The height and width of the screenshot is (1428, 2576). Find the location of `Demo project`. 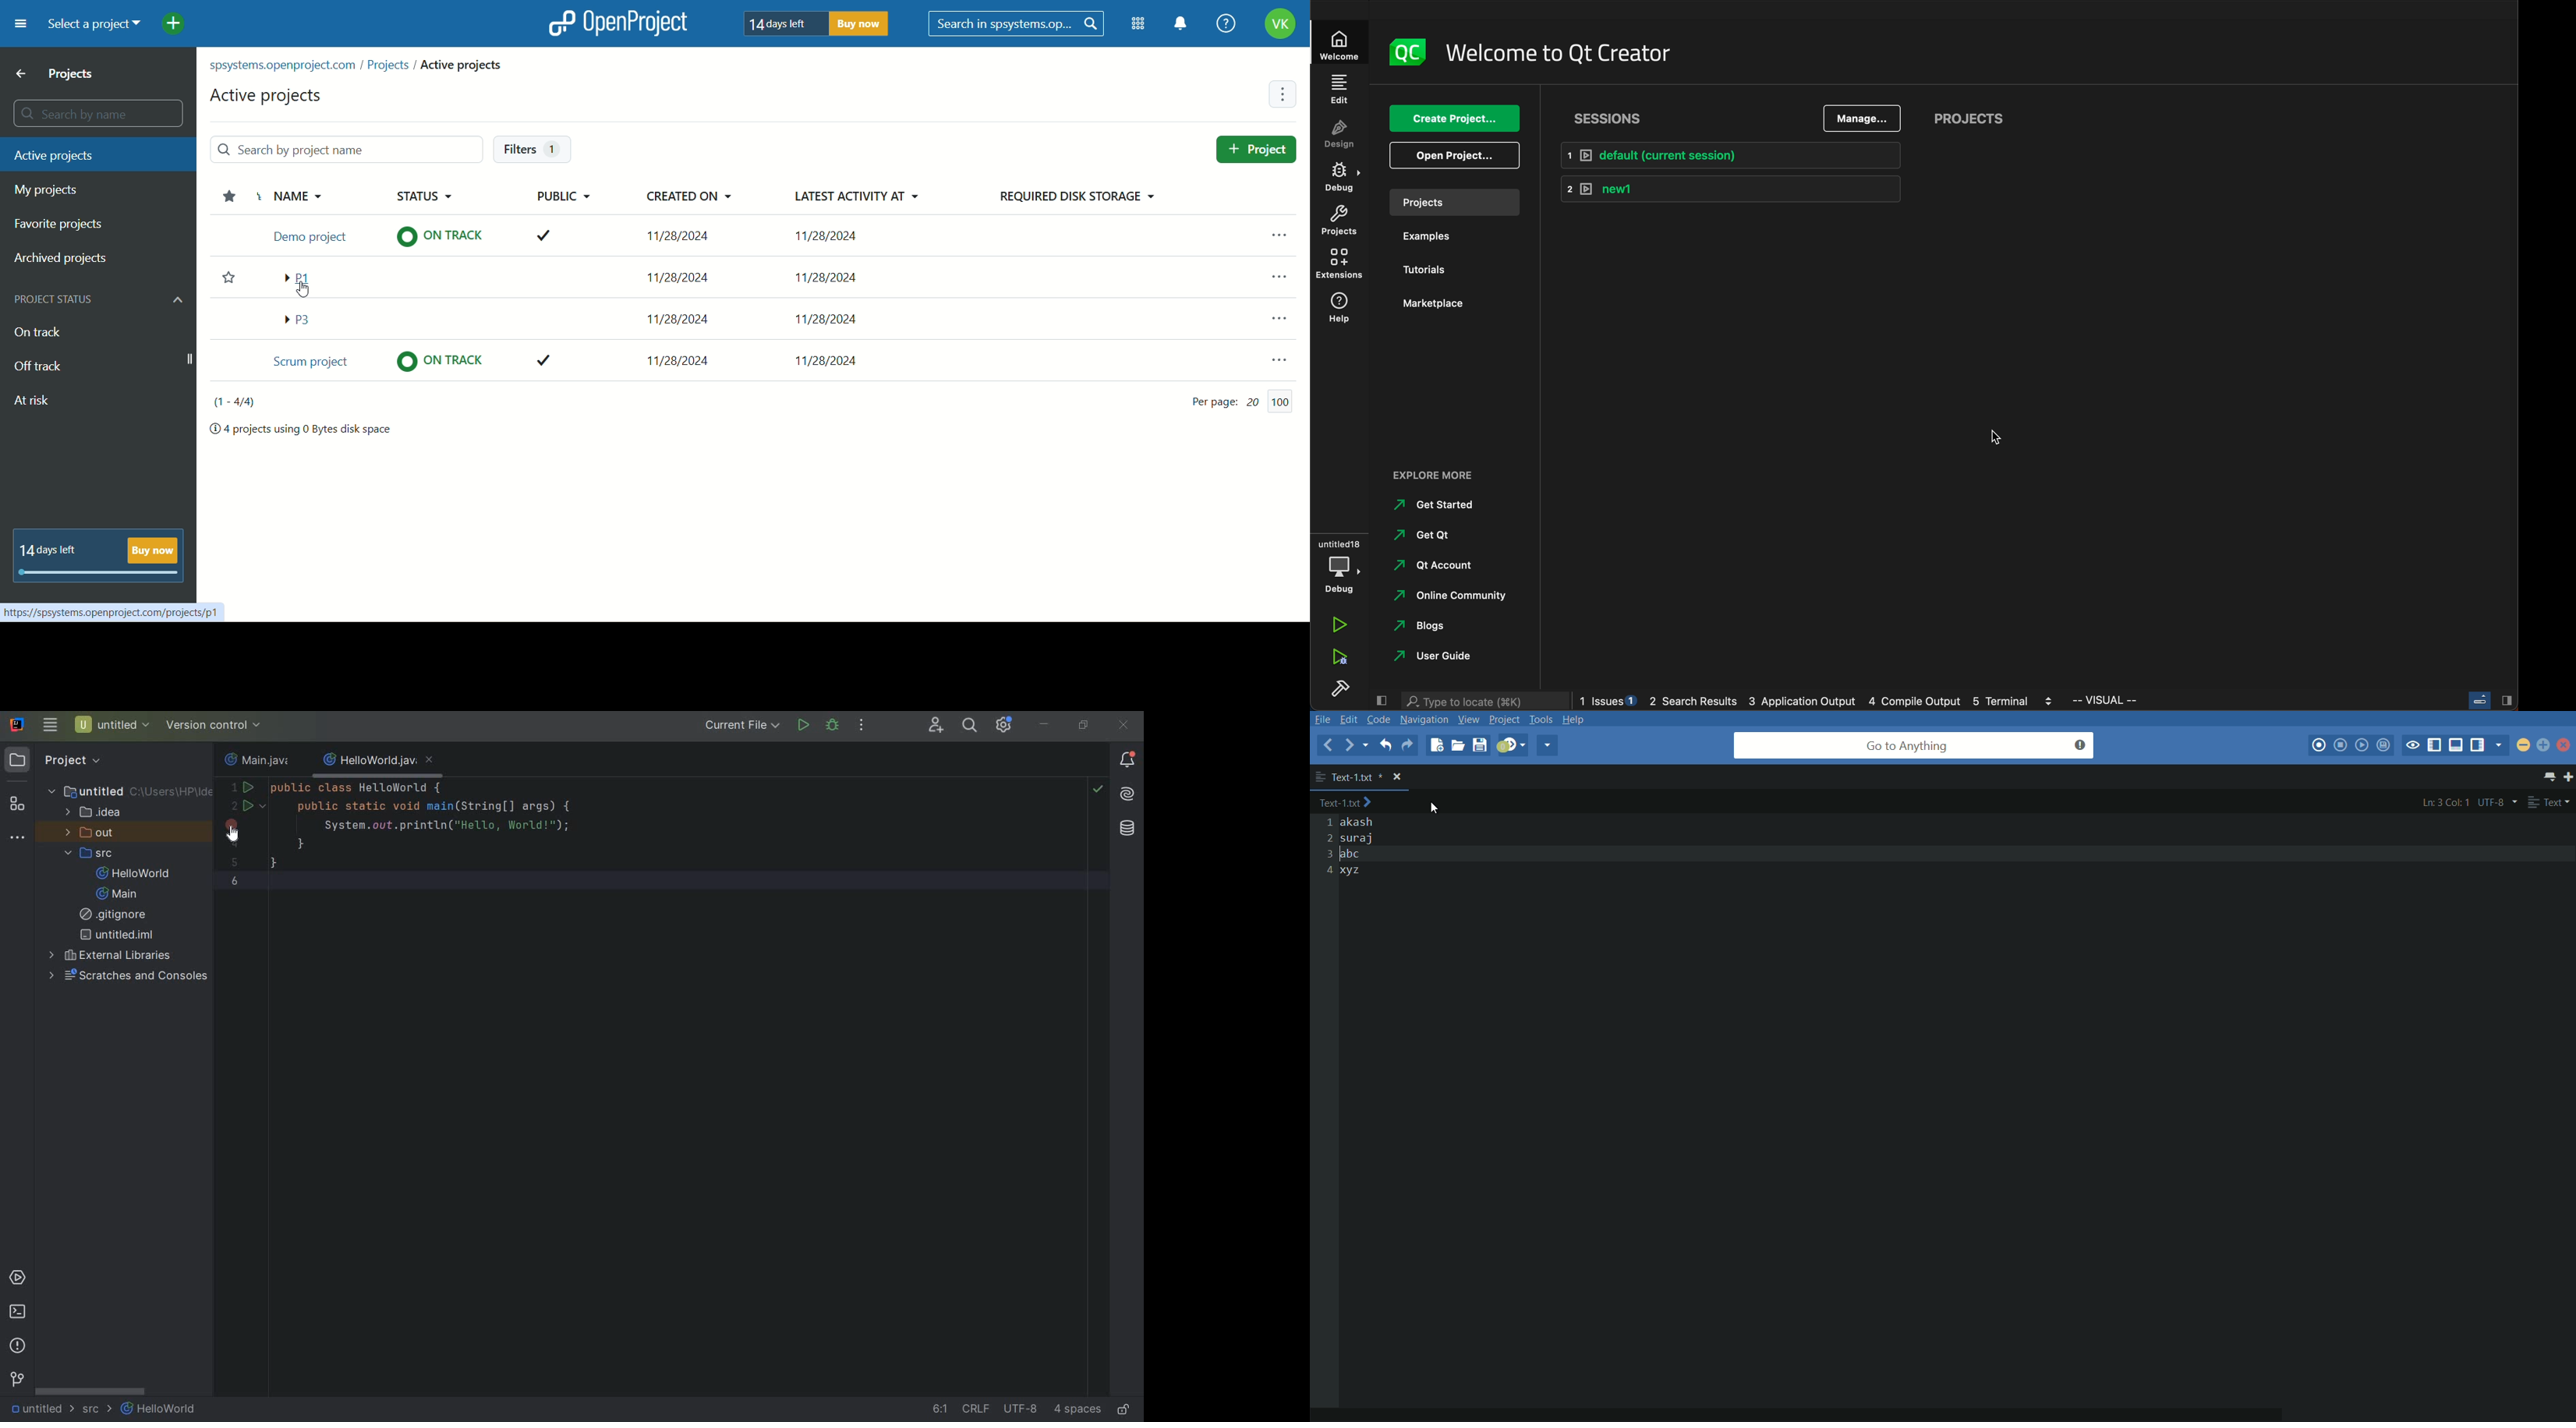

Demo project is located at coordinates (308, 234).